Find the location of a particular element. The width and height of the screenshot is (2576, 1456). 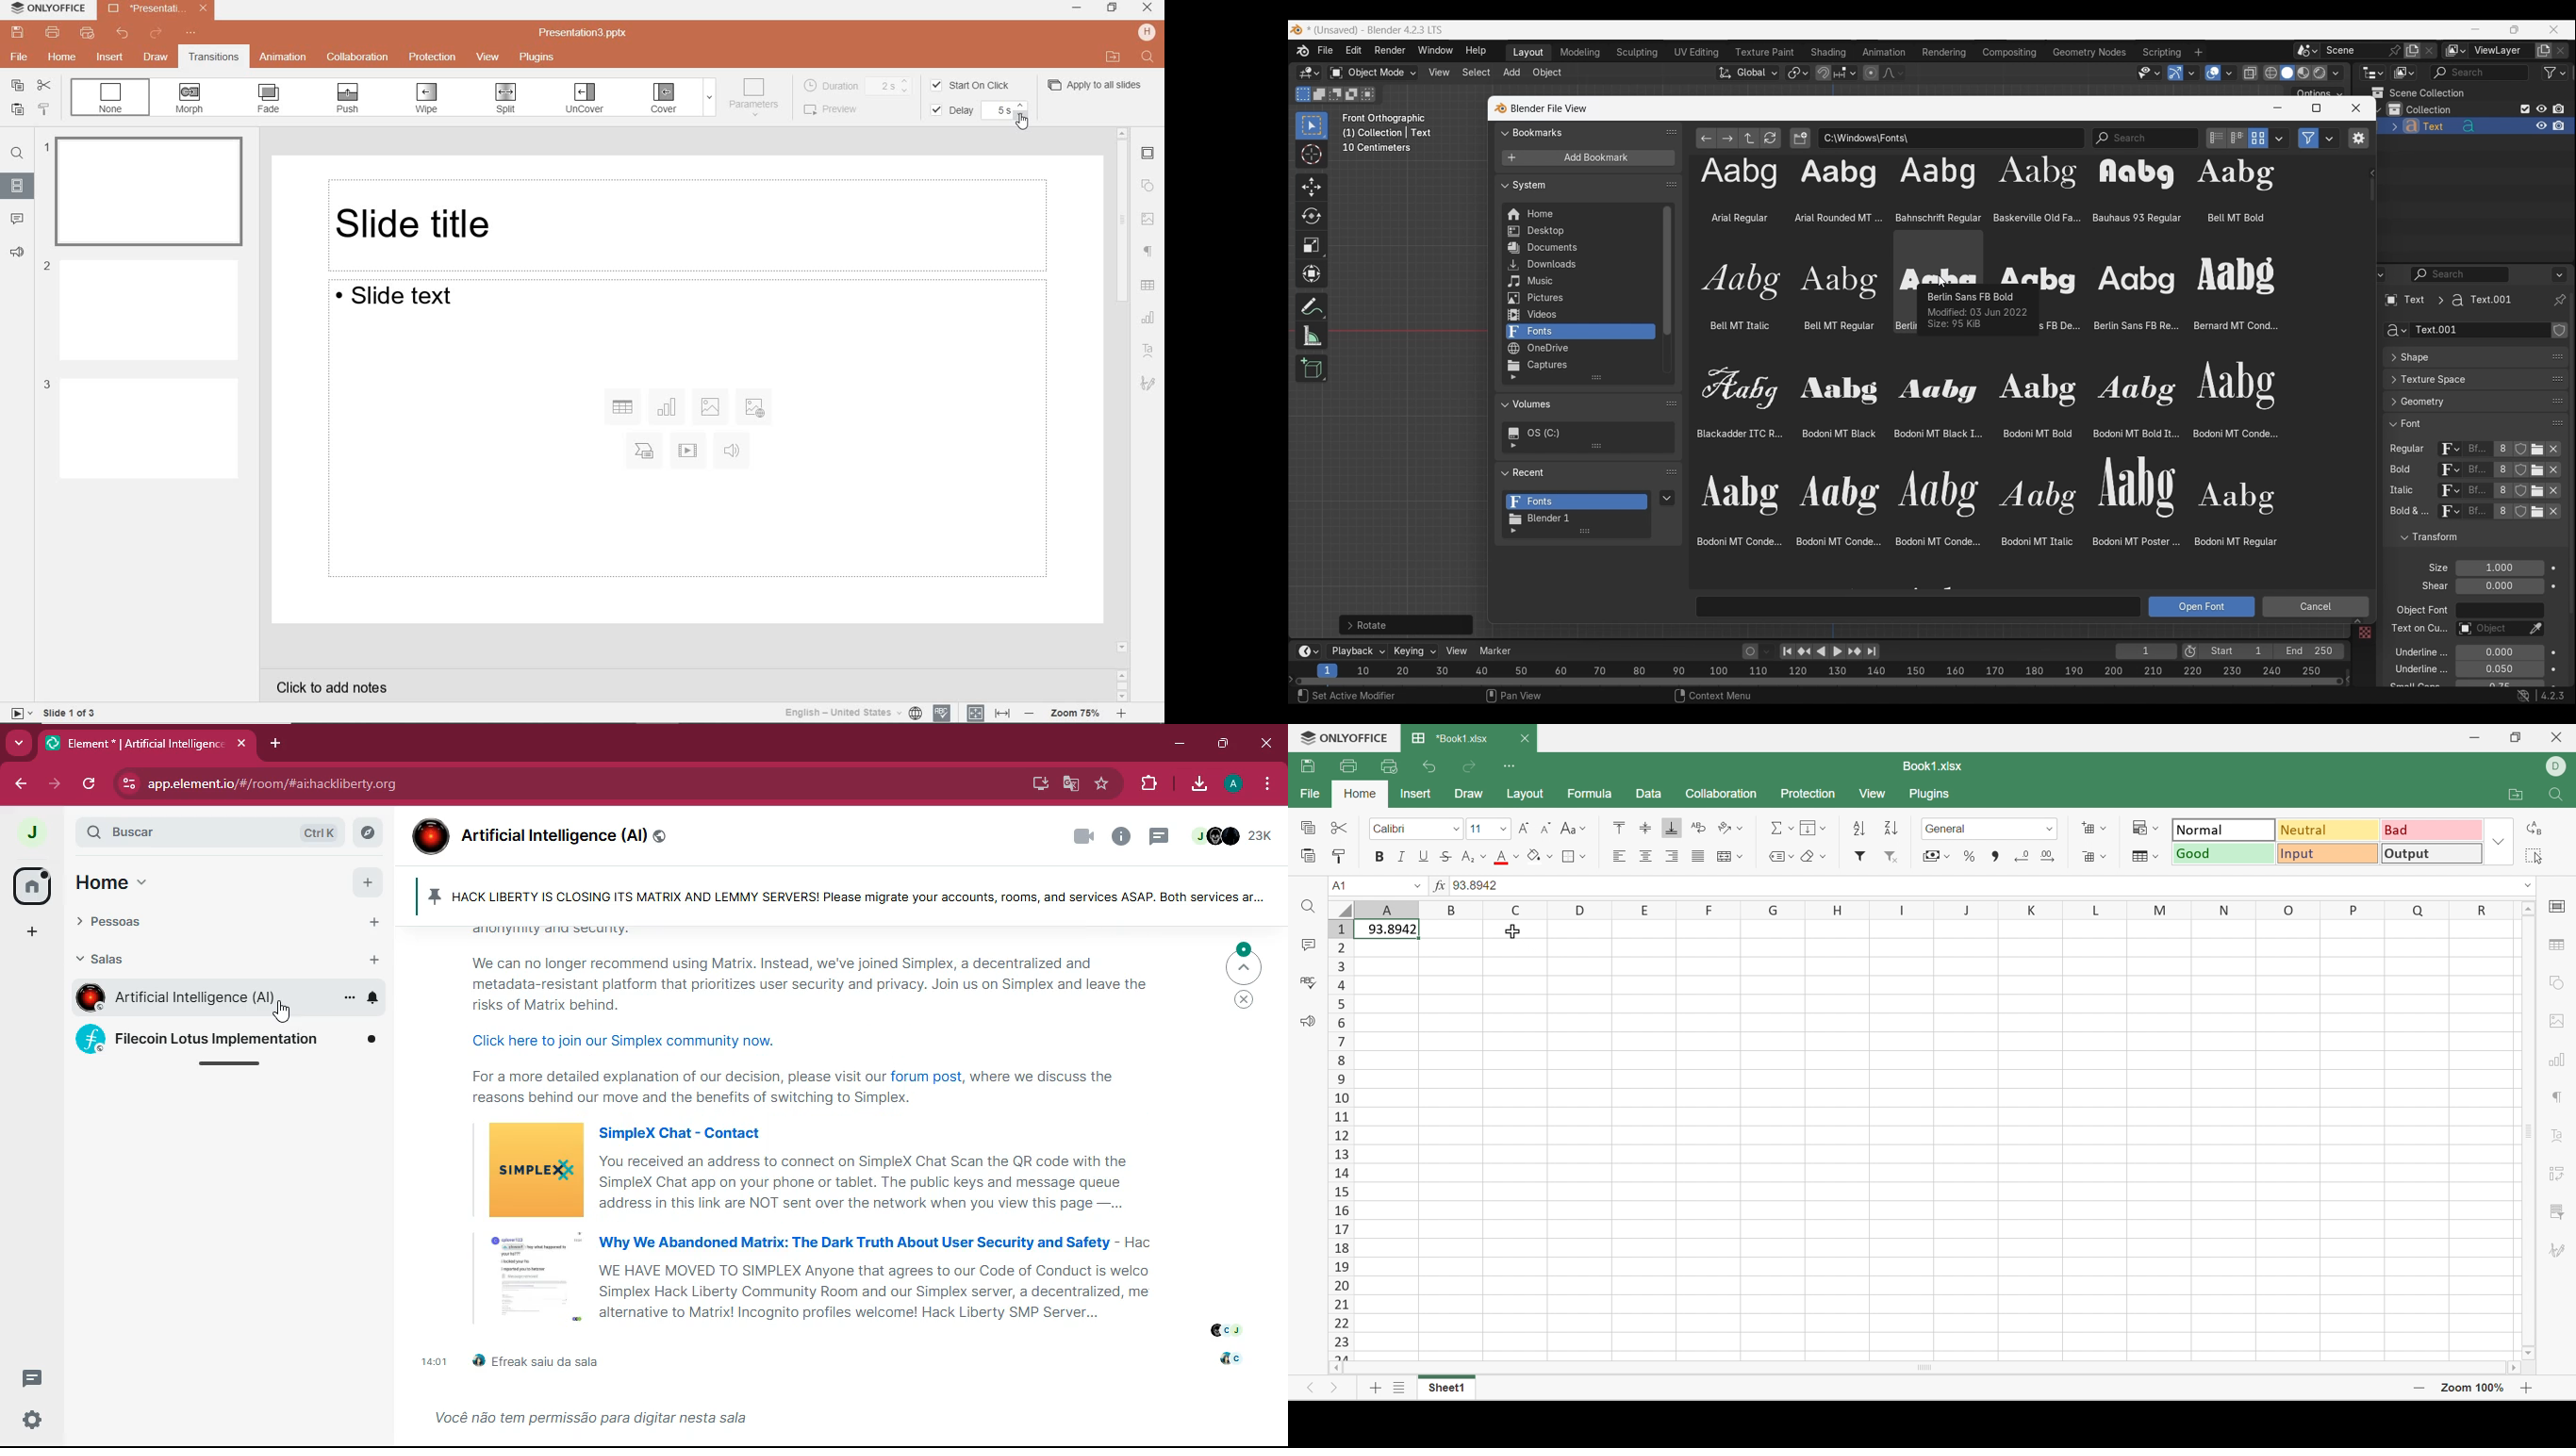

Clear is located at coordinates (1814, 857).